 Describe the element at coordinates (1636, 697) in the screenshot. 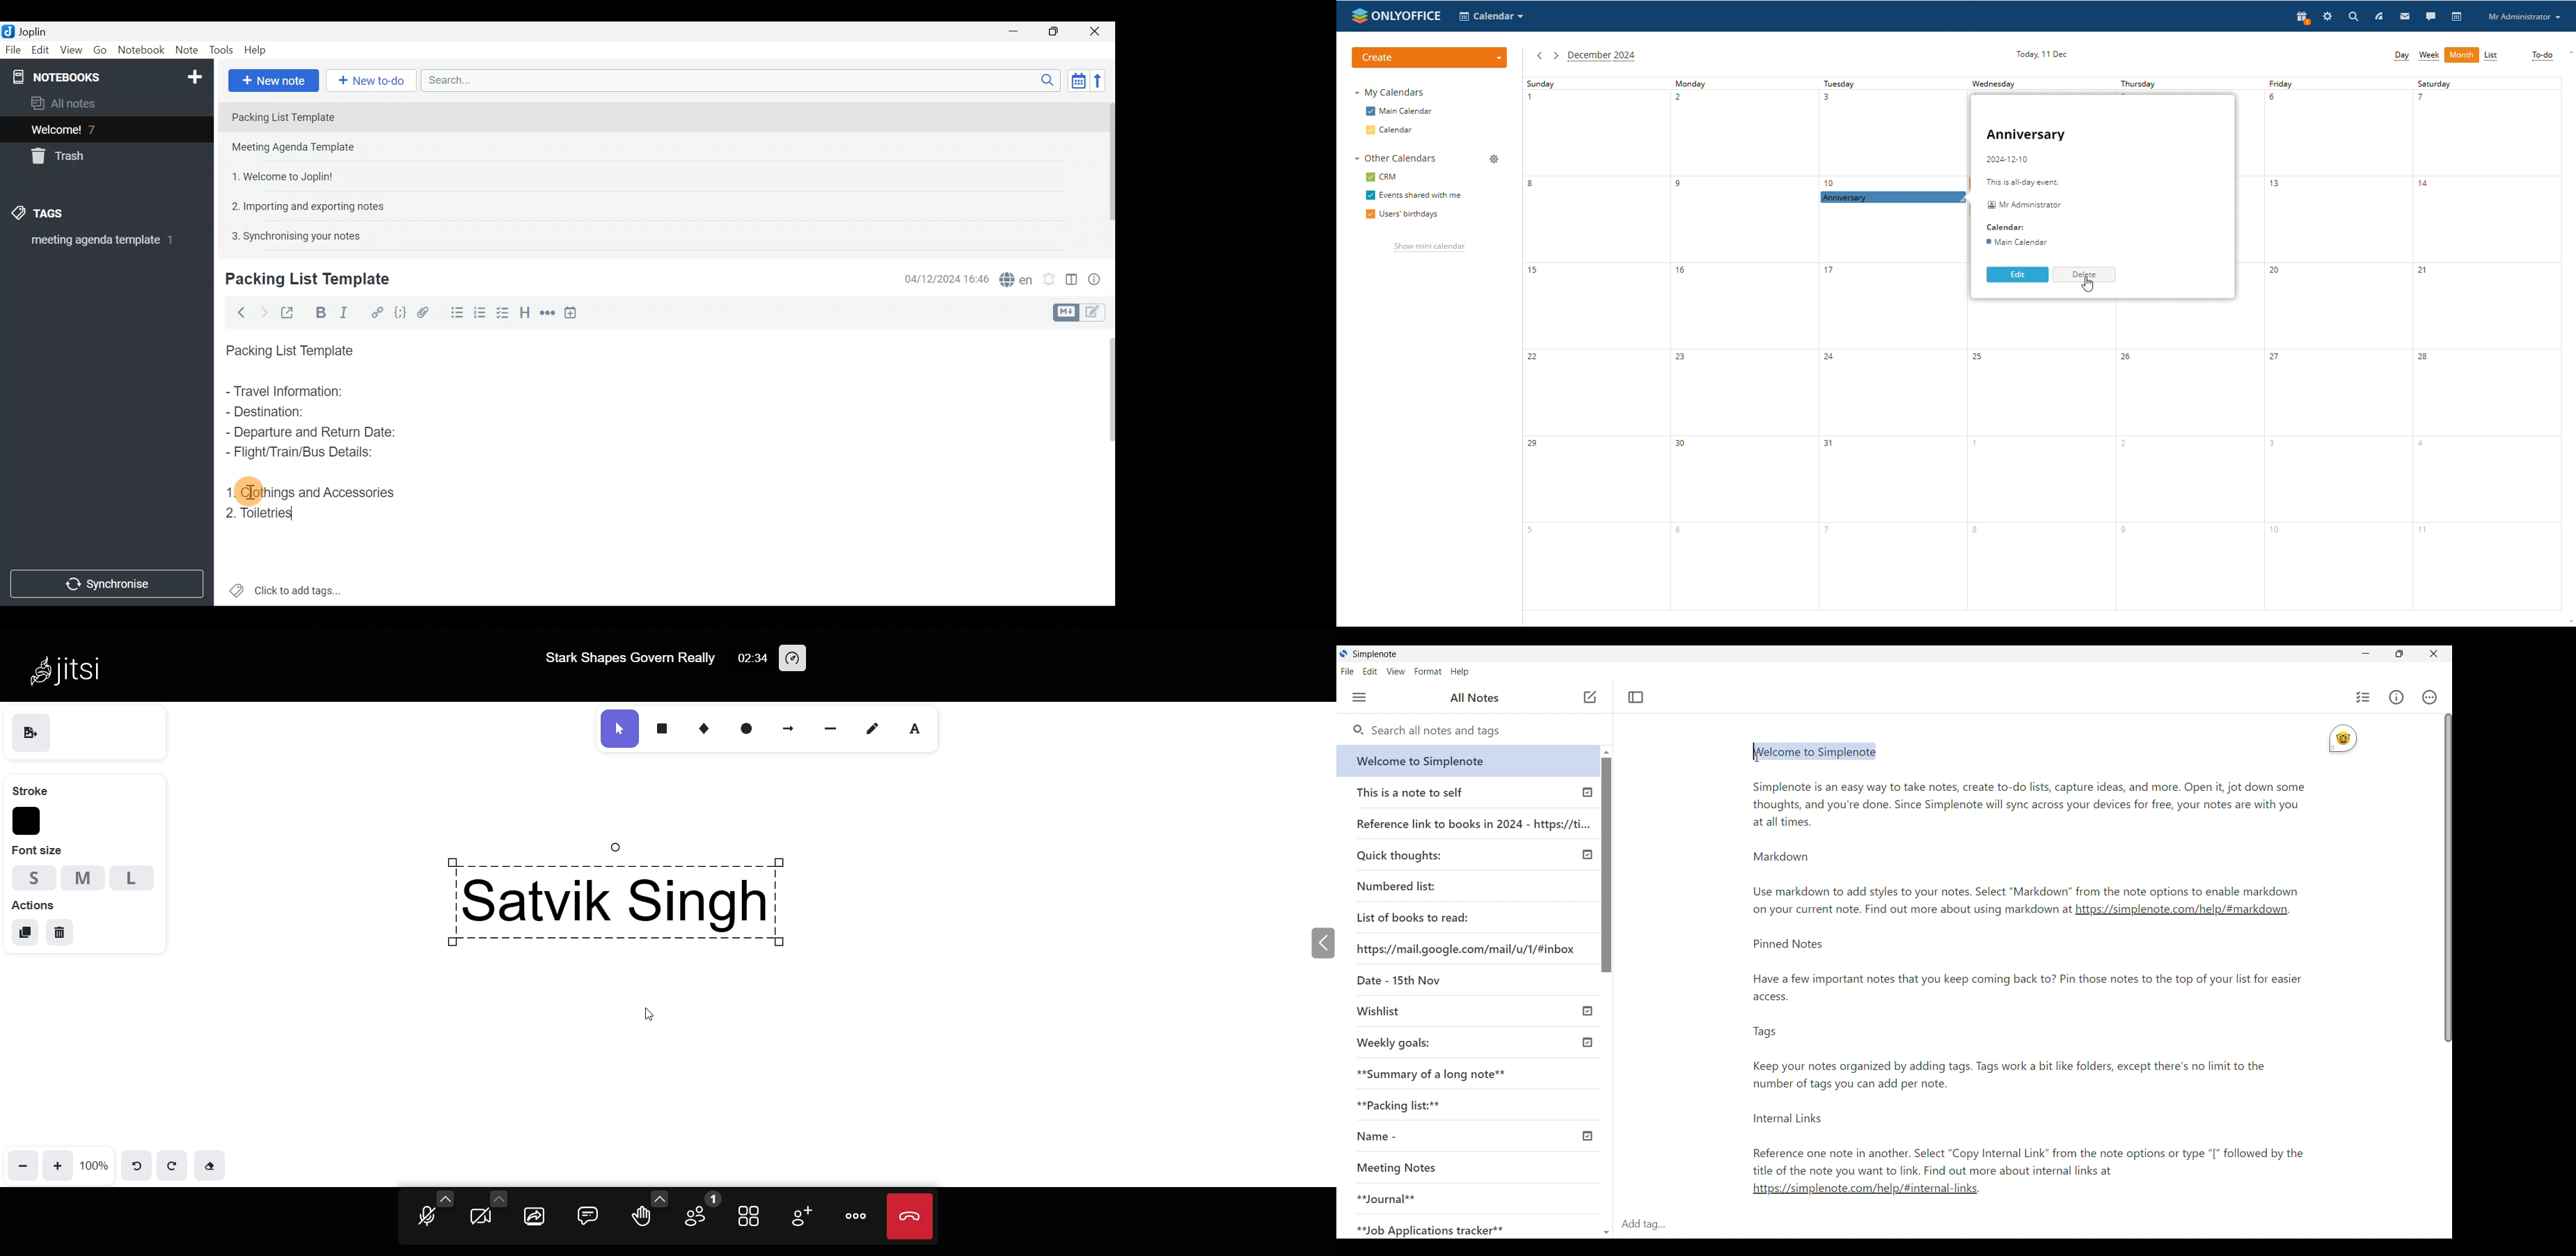

I see `Toggle focus mode` at that location.